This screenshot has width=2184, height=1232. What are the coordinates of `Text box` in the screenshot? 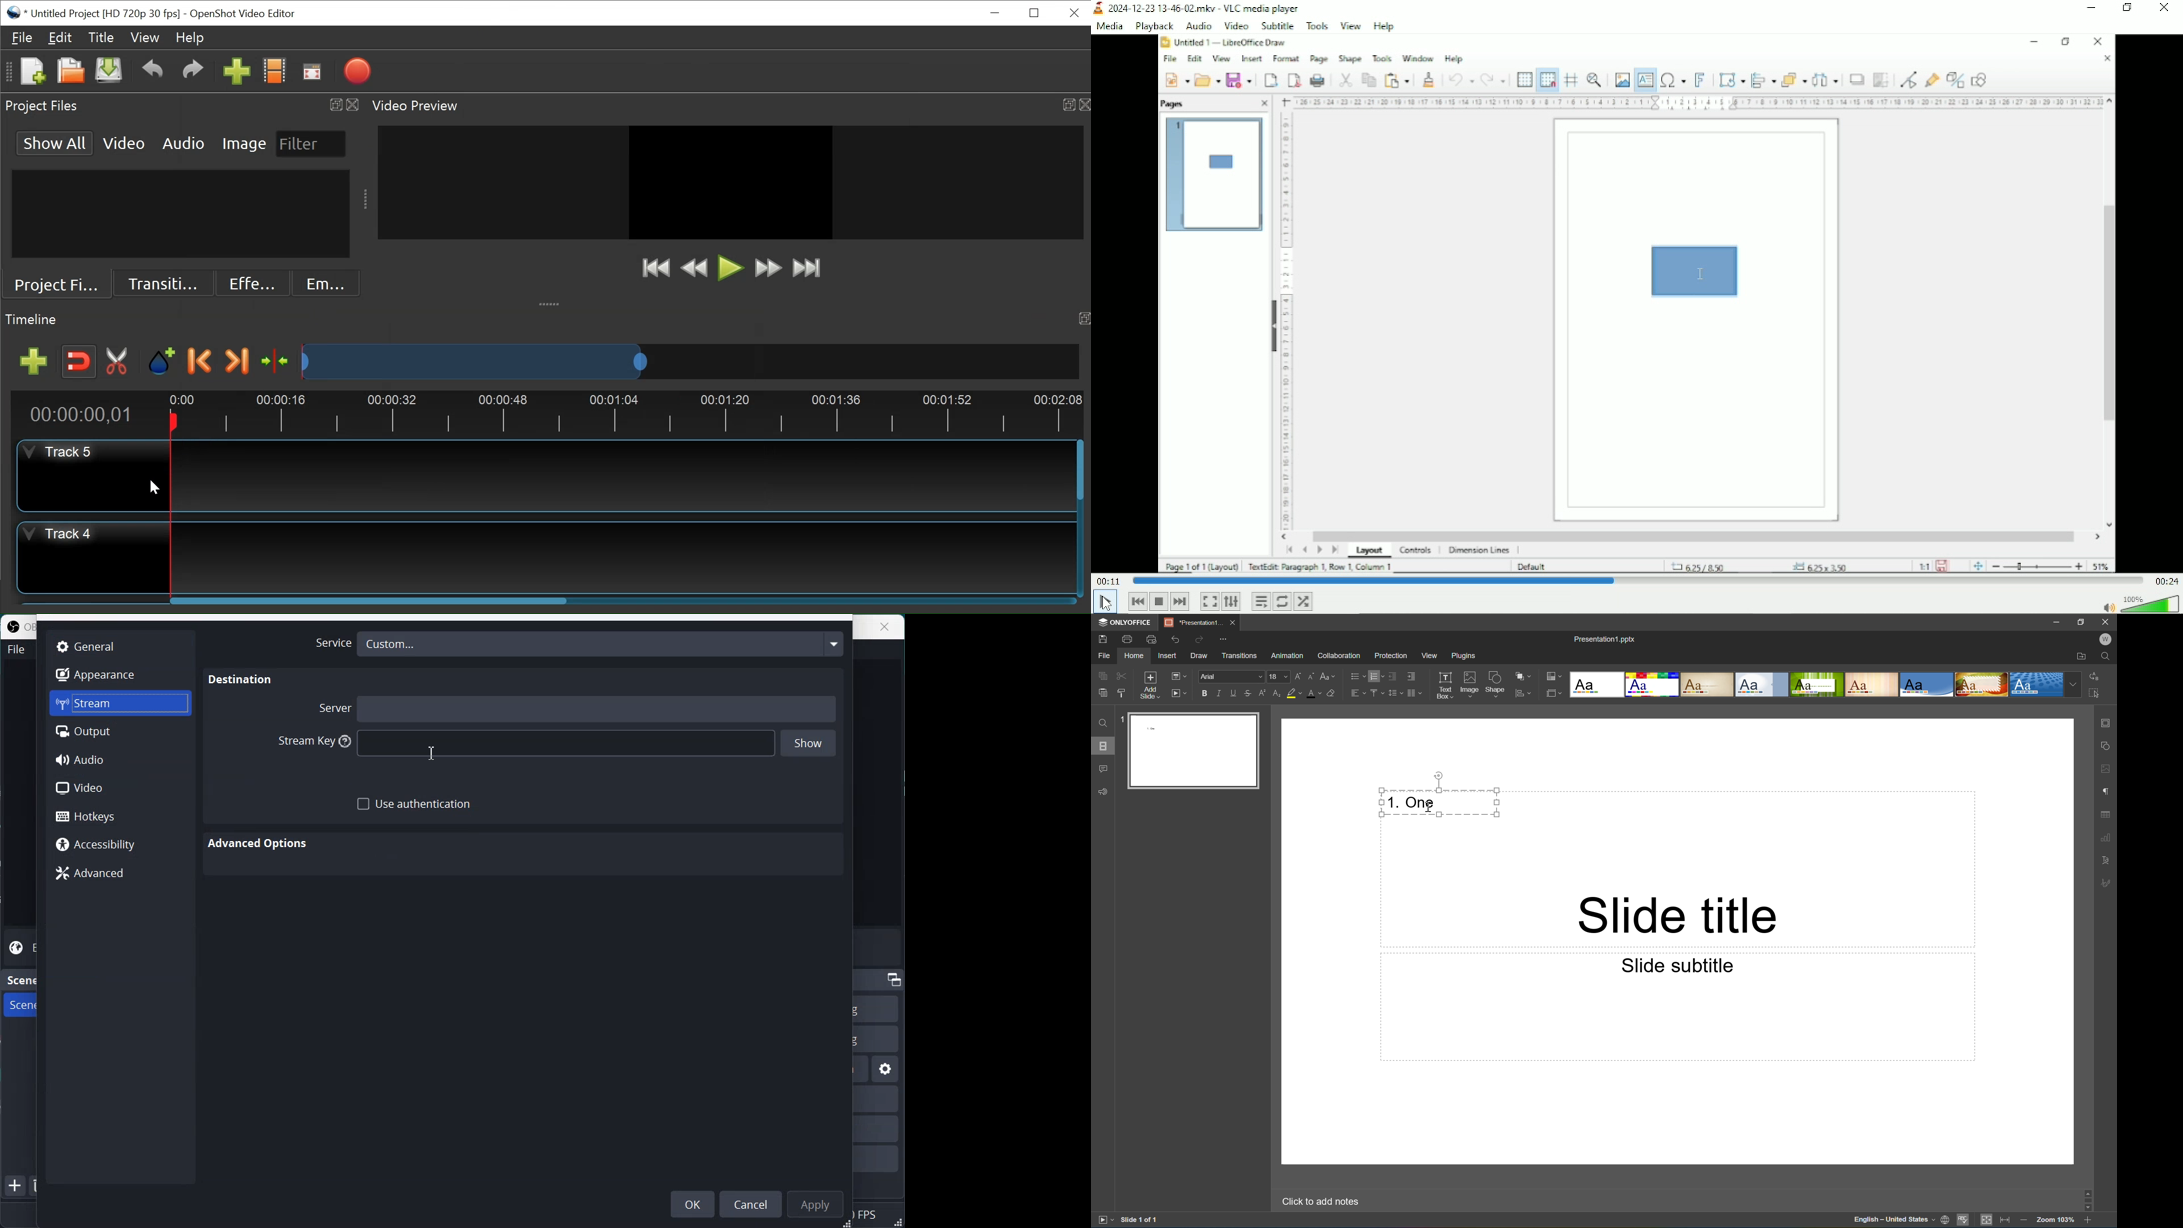 It's located at (1444, 685).